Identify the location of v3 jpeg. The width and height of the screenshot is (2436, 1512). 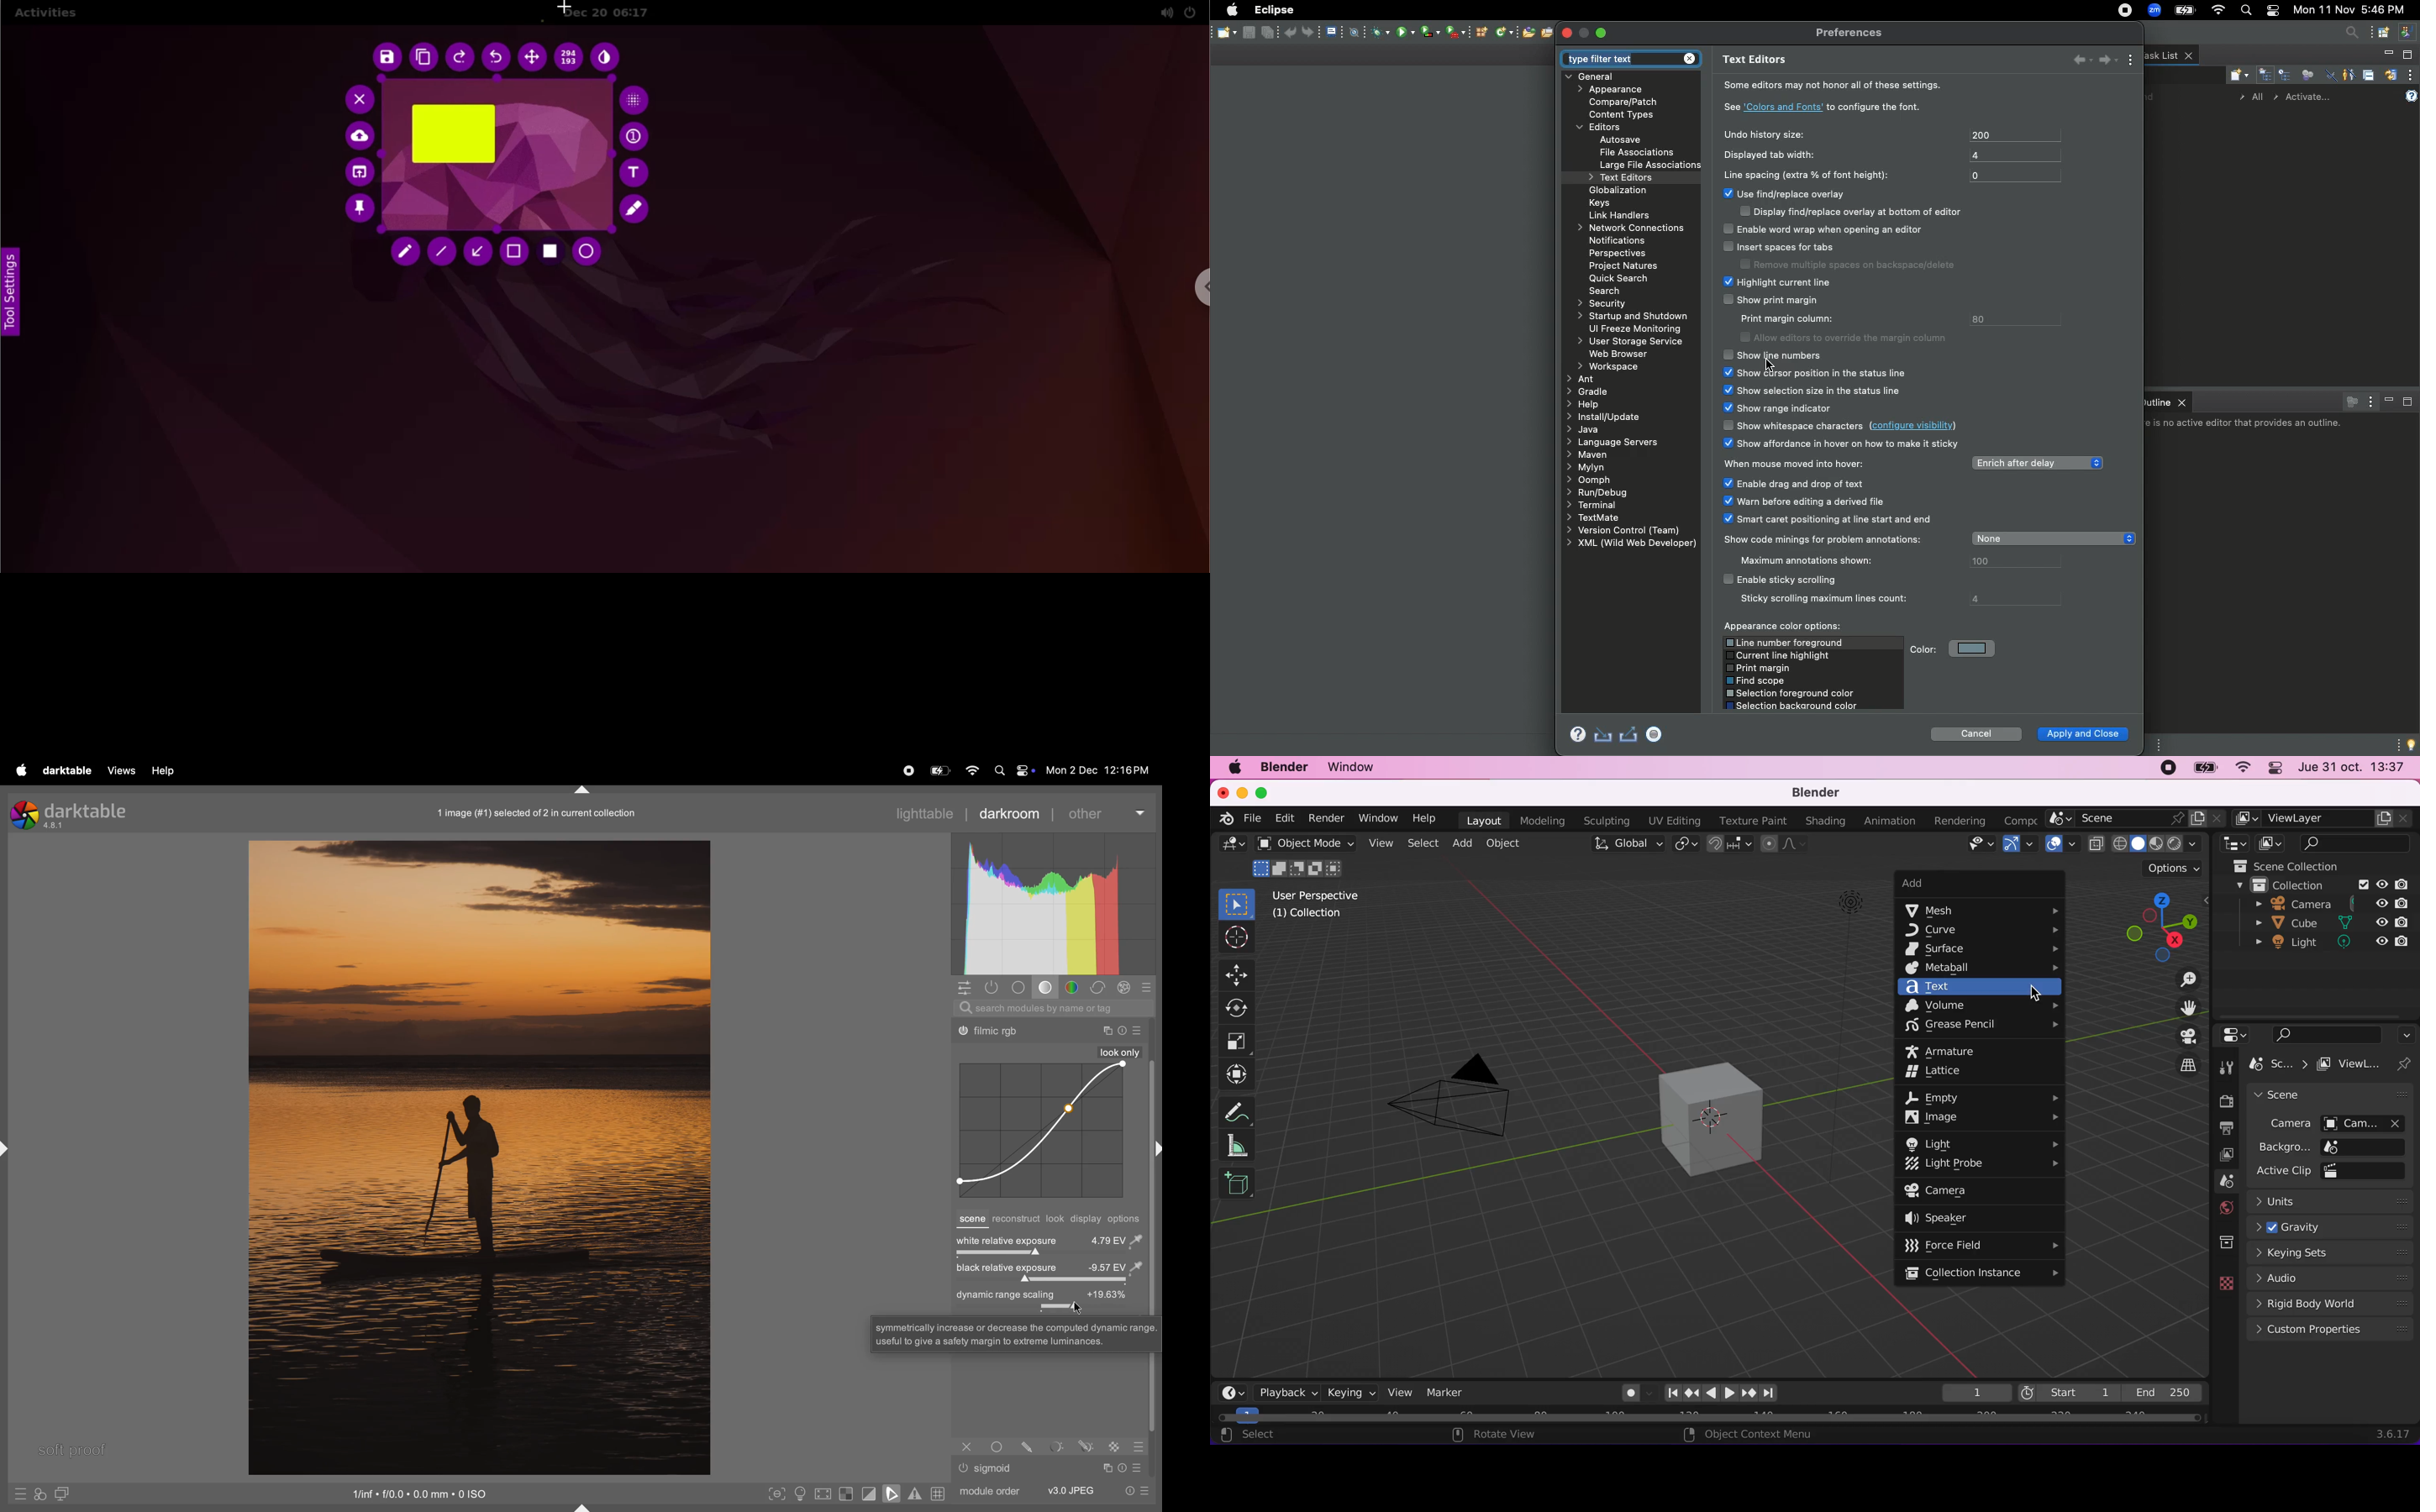
(1071, 1490).